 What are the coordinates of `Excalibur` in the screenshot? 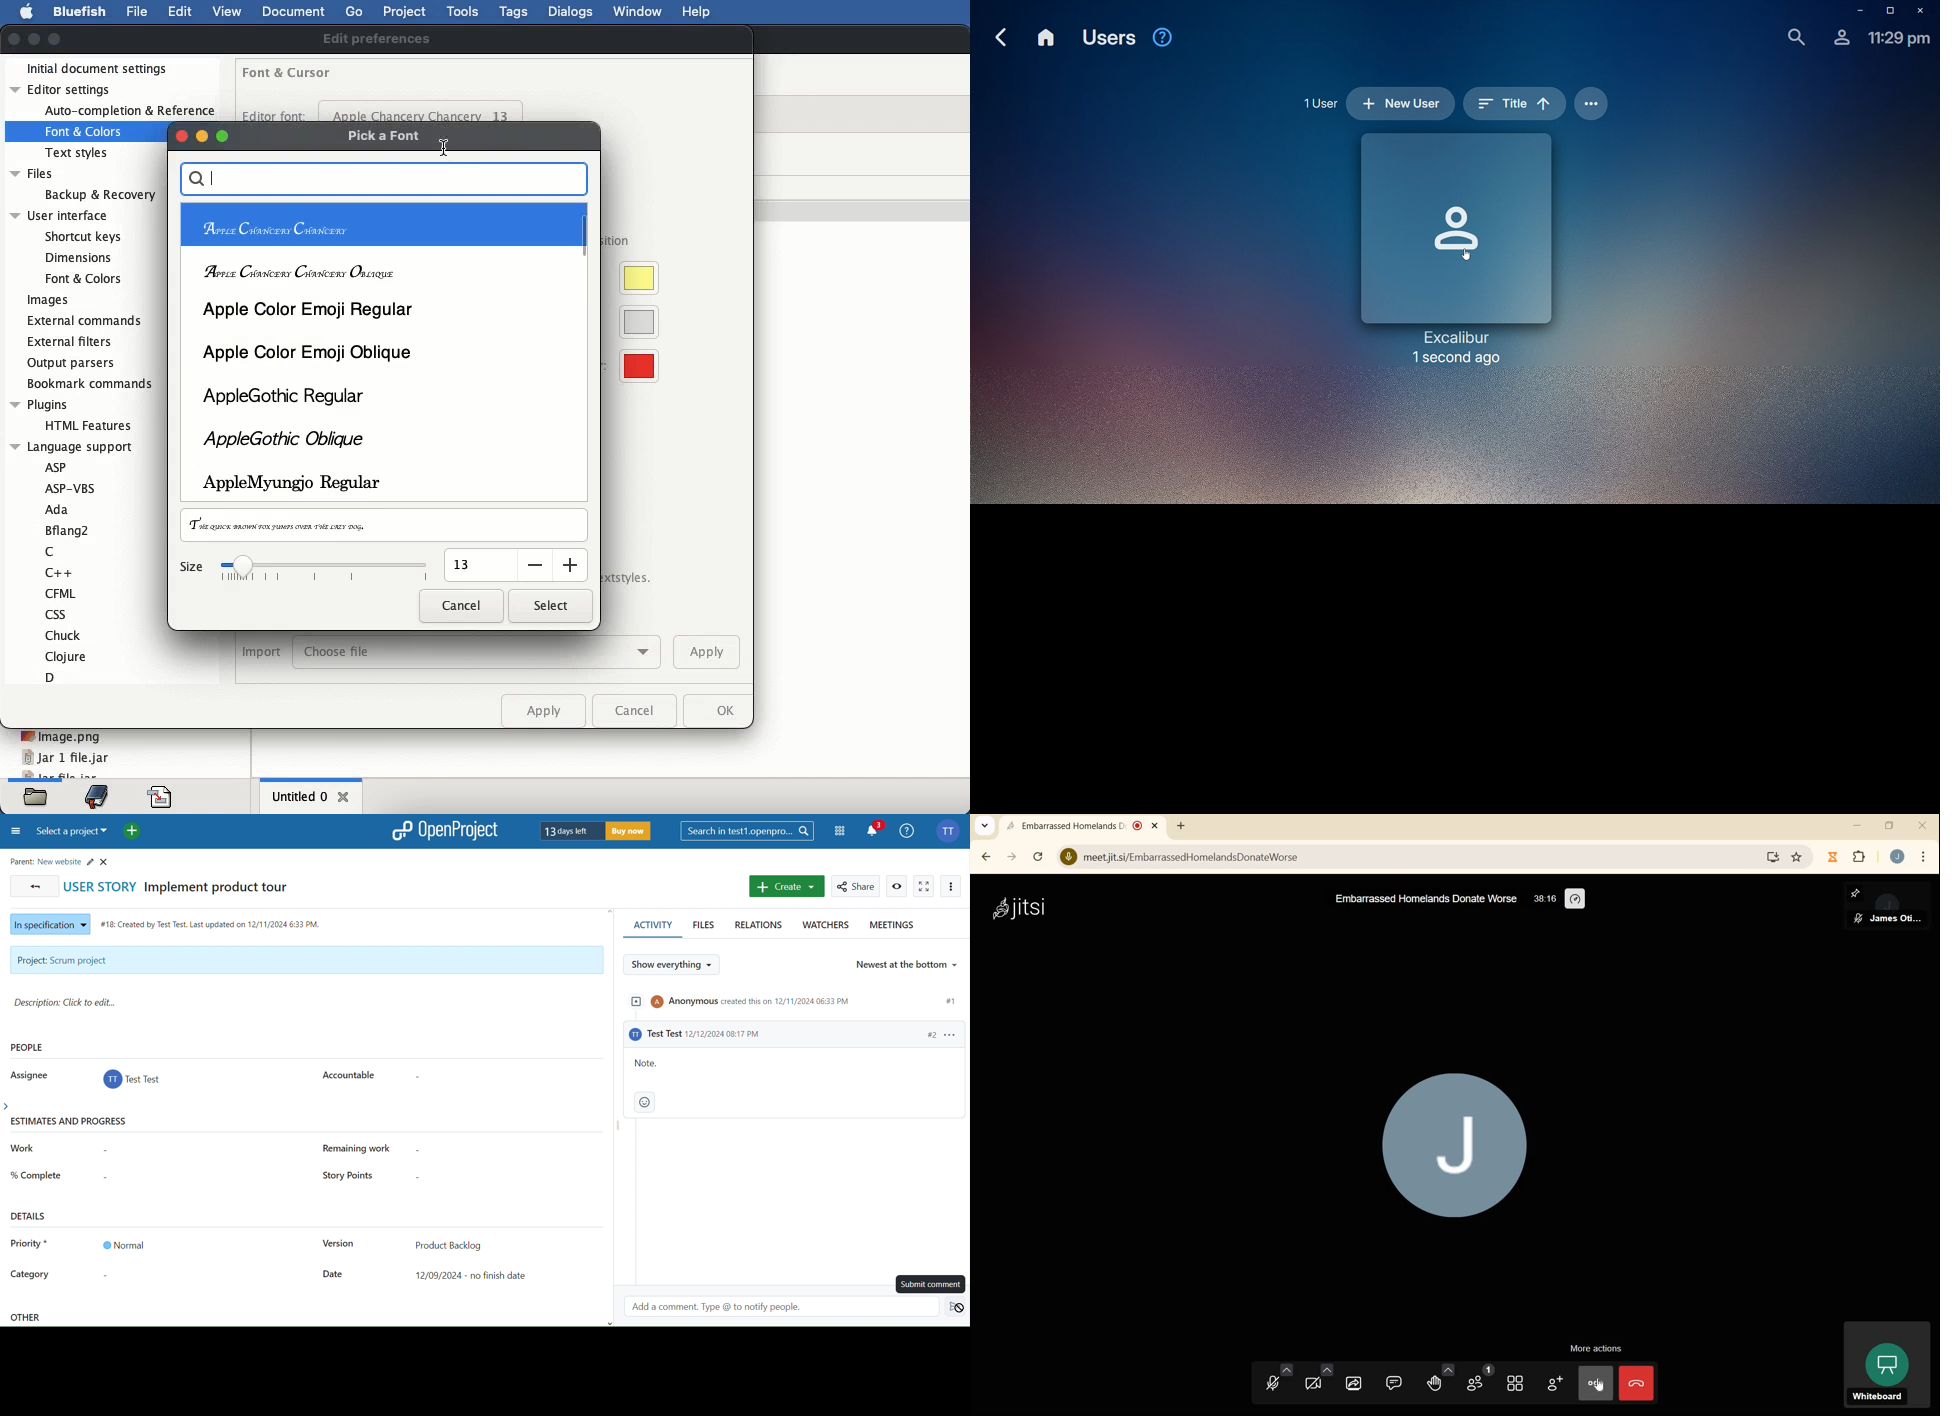 It's located at (1460, 337).